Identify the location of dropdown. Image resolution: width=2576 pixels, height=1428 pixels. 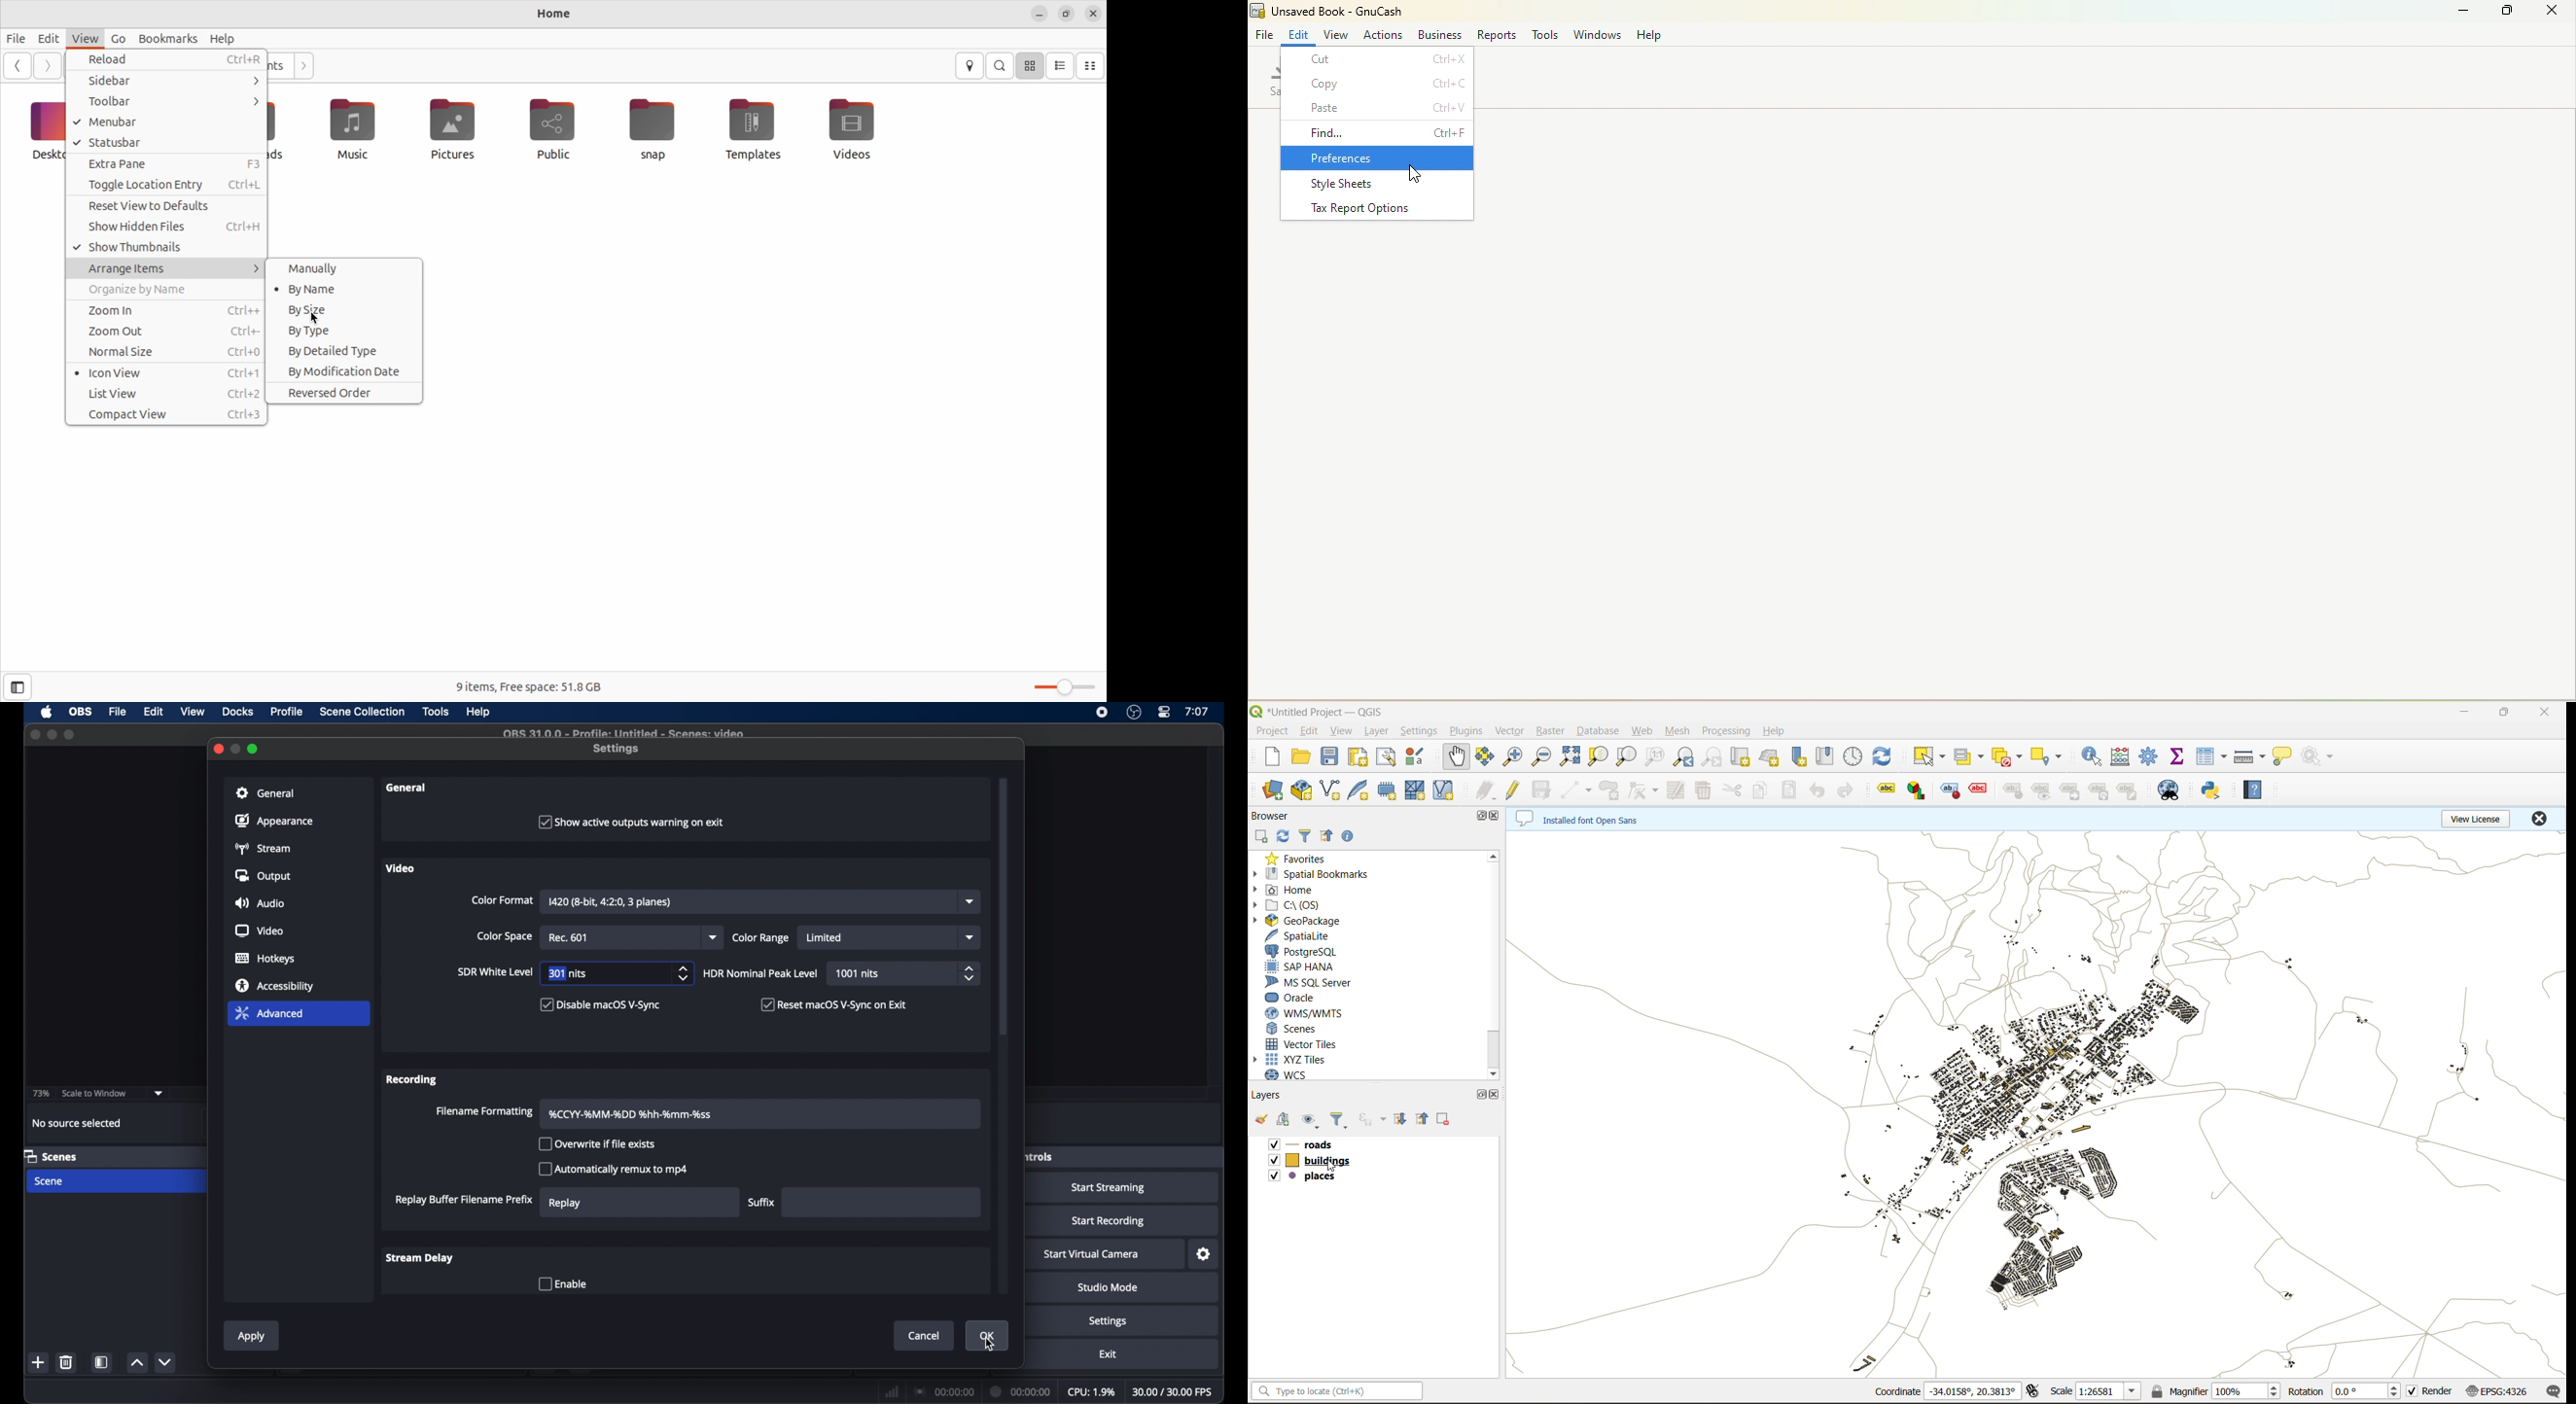
(714, 937).